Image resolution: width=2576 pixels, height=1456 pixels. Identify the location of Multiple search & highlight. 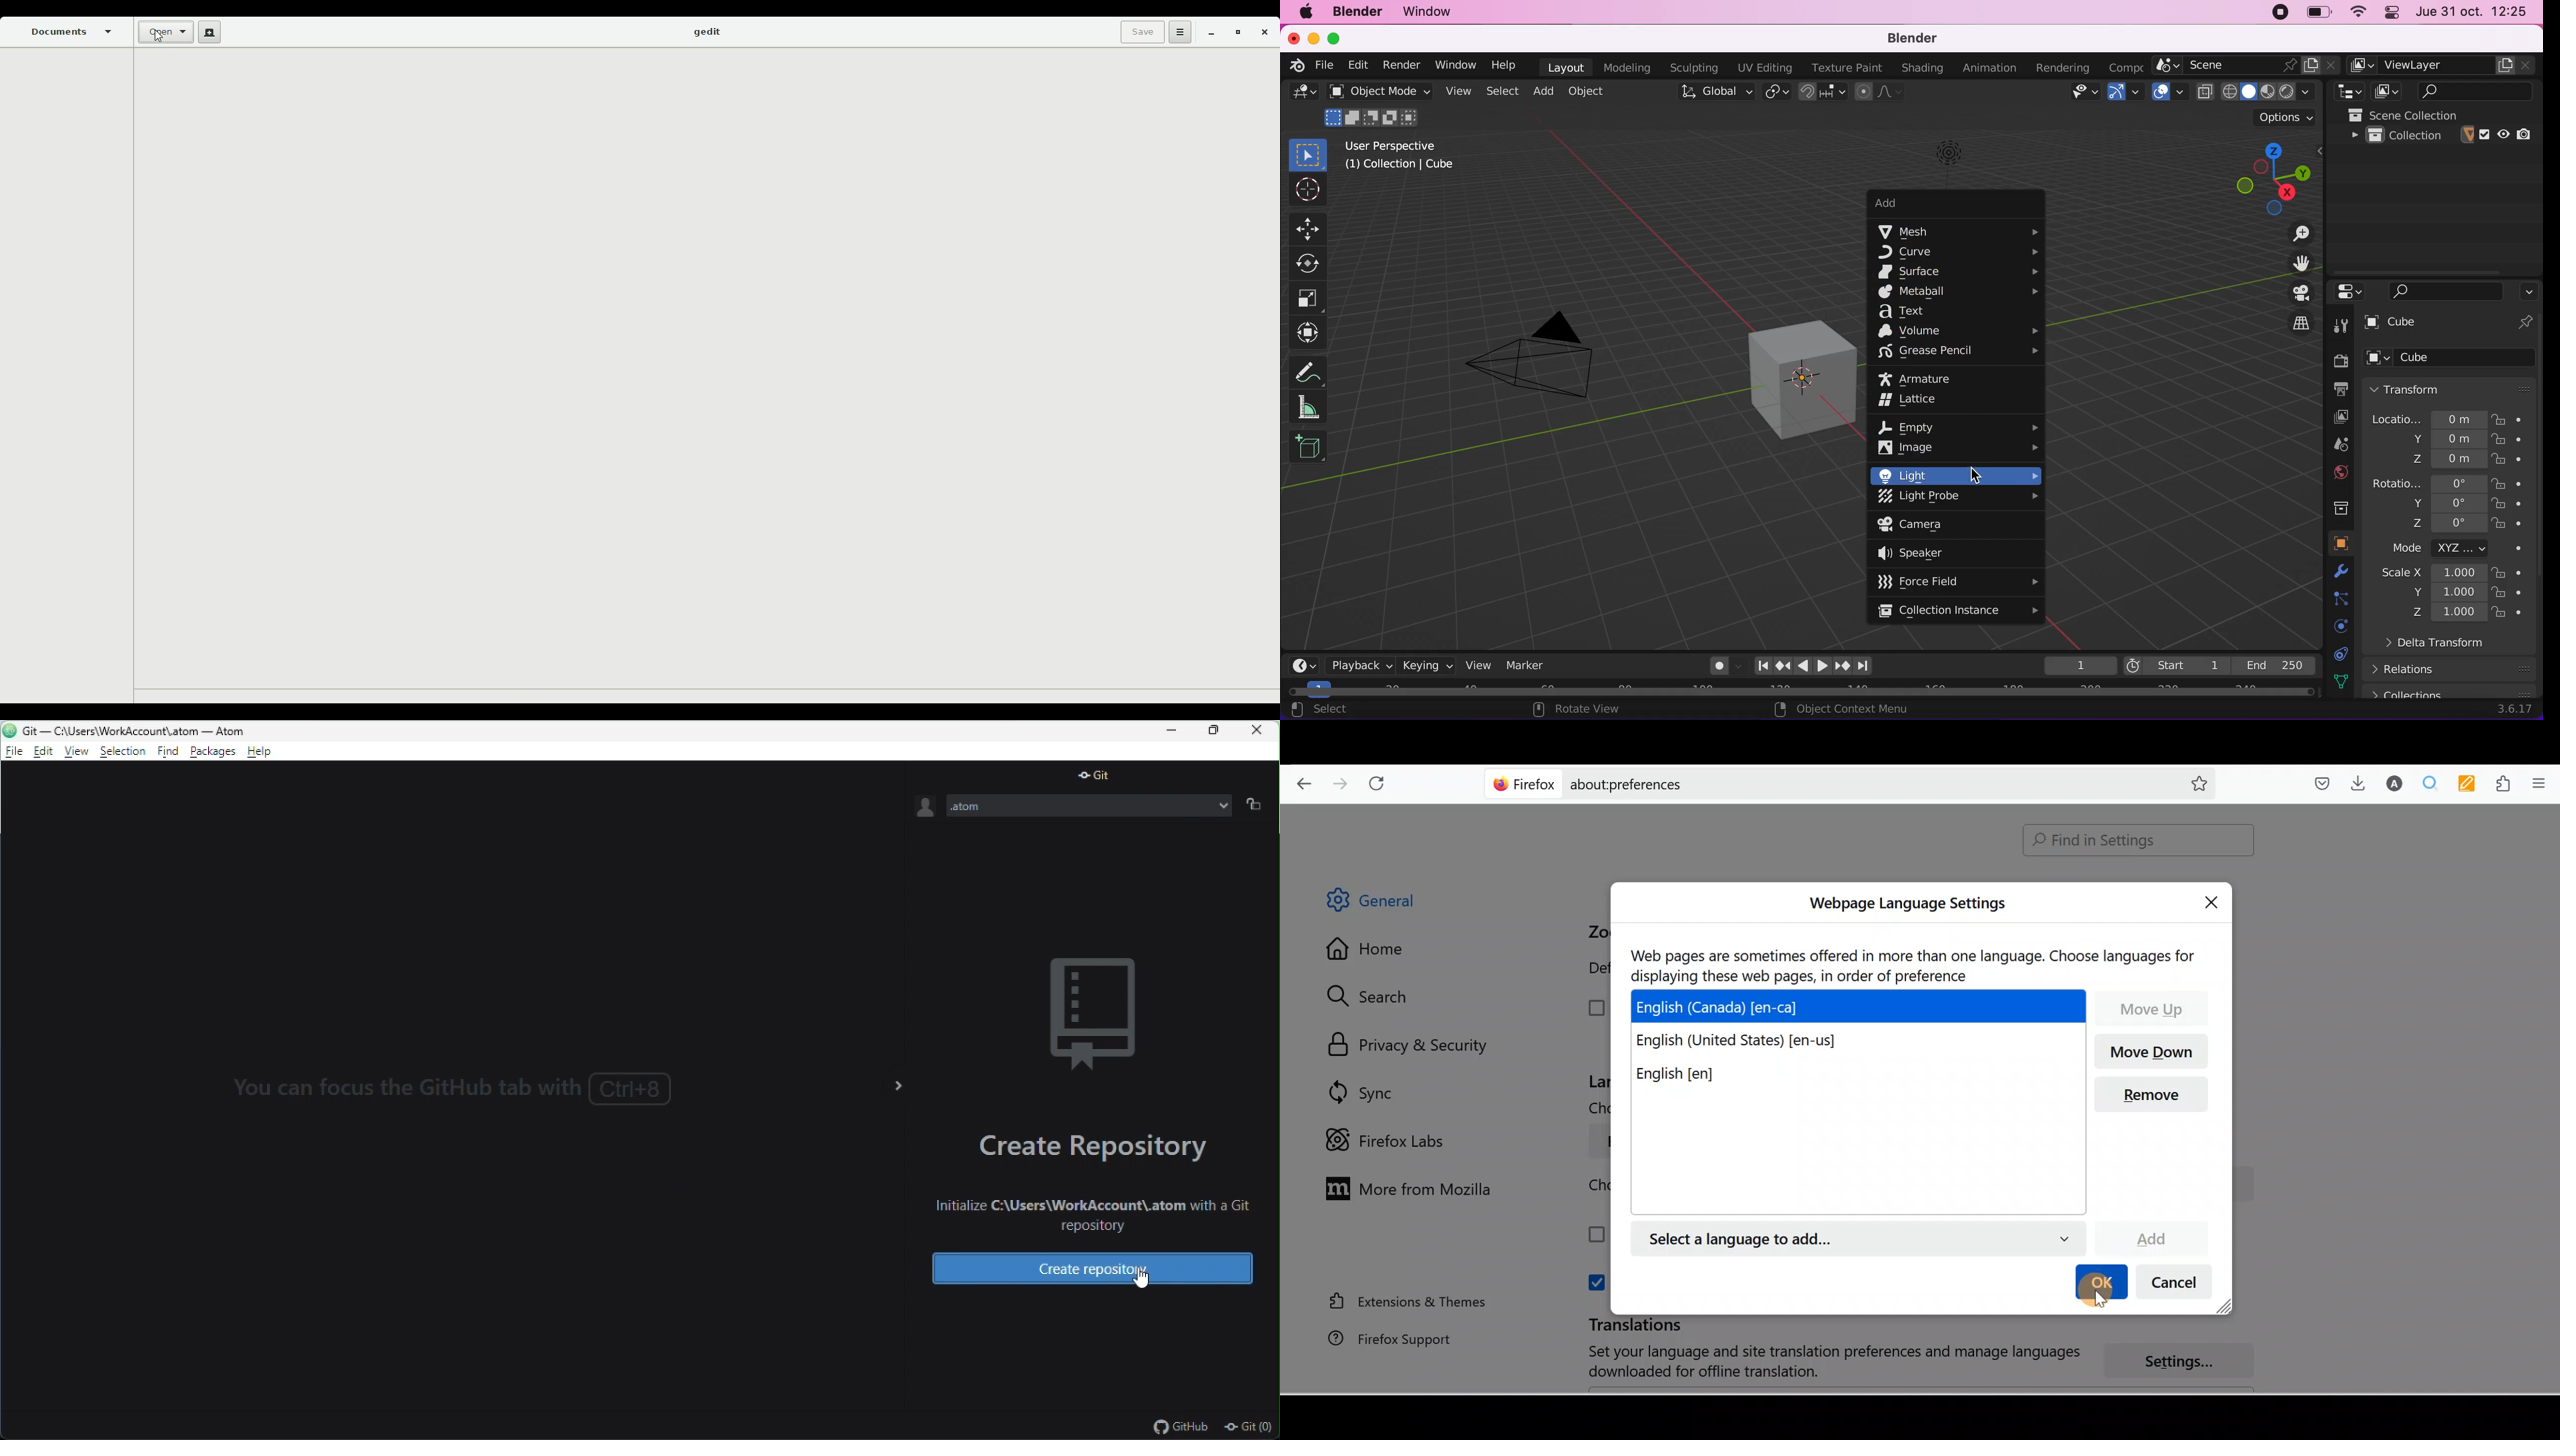
(2431, 783).